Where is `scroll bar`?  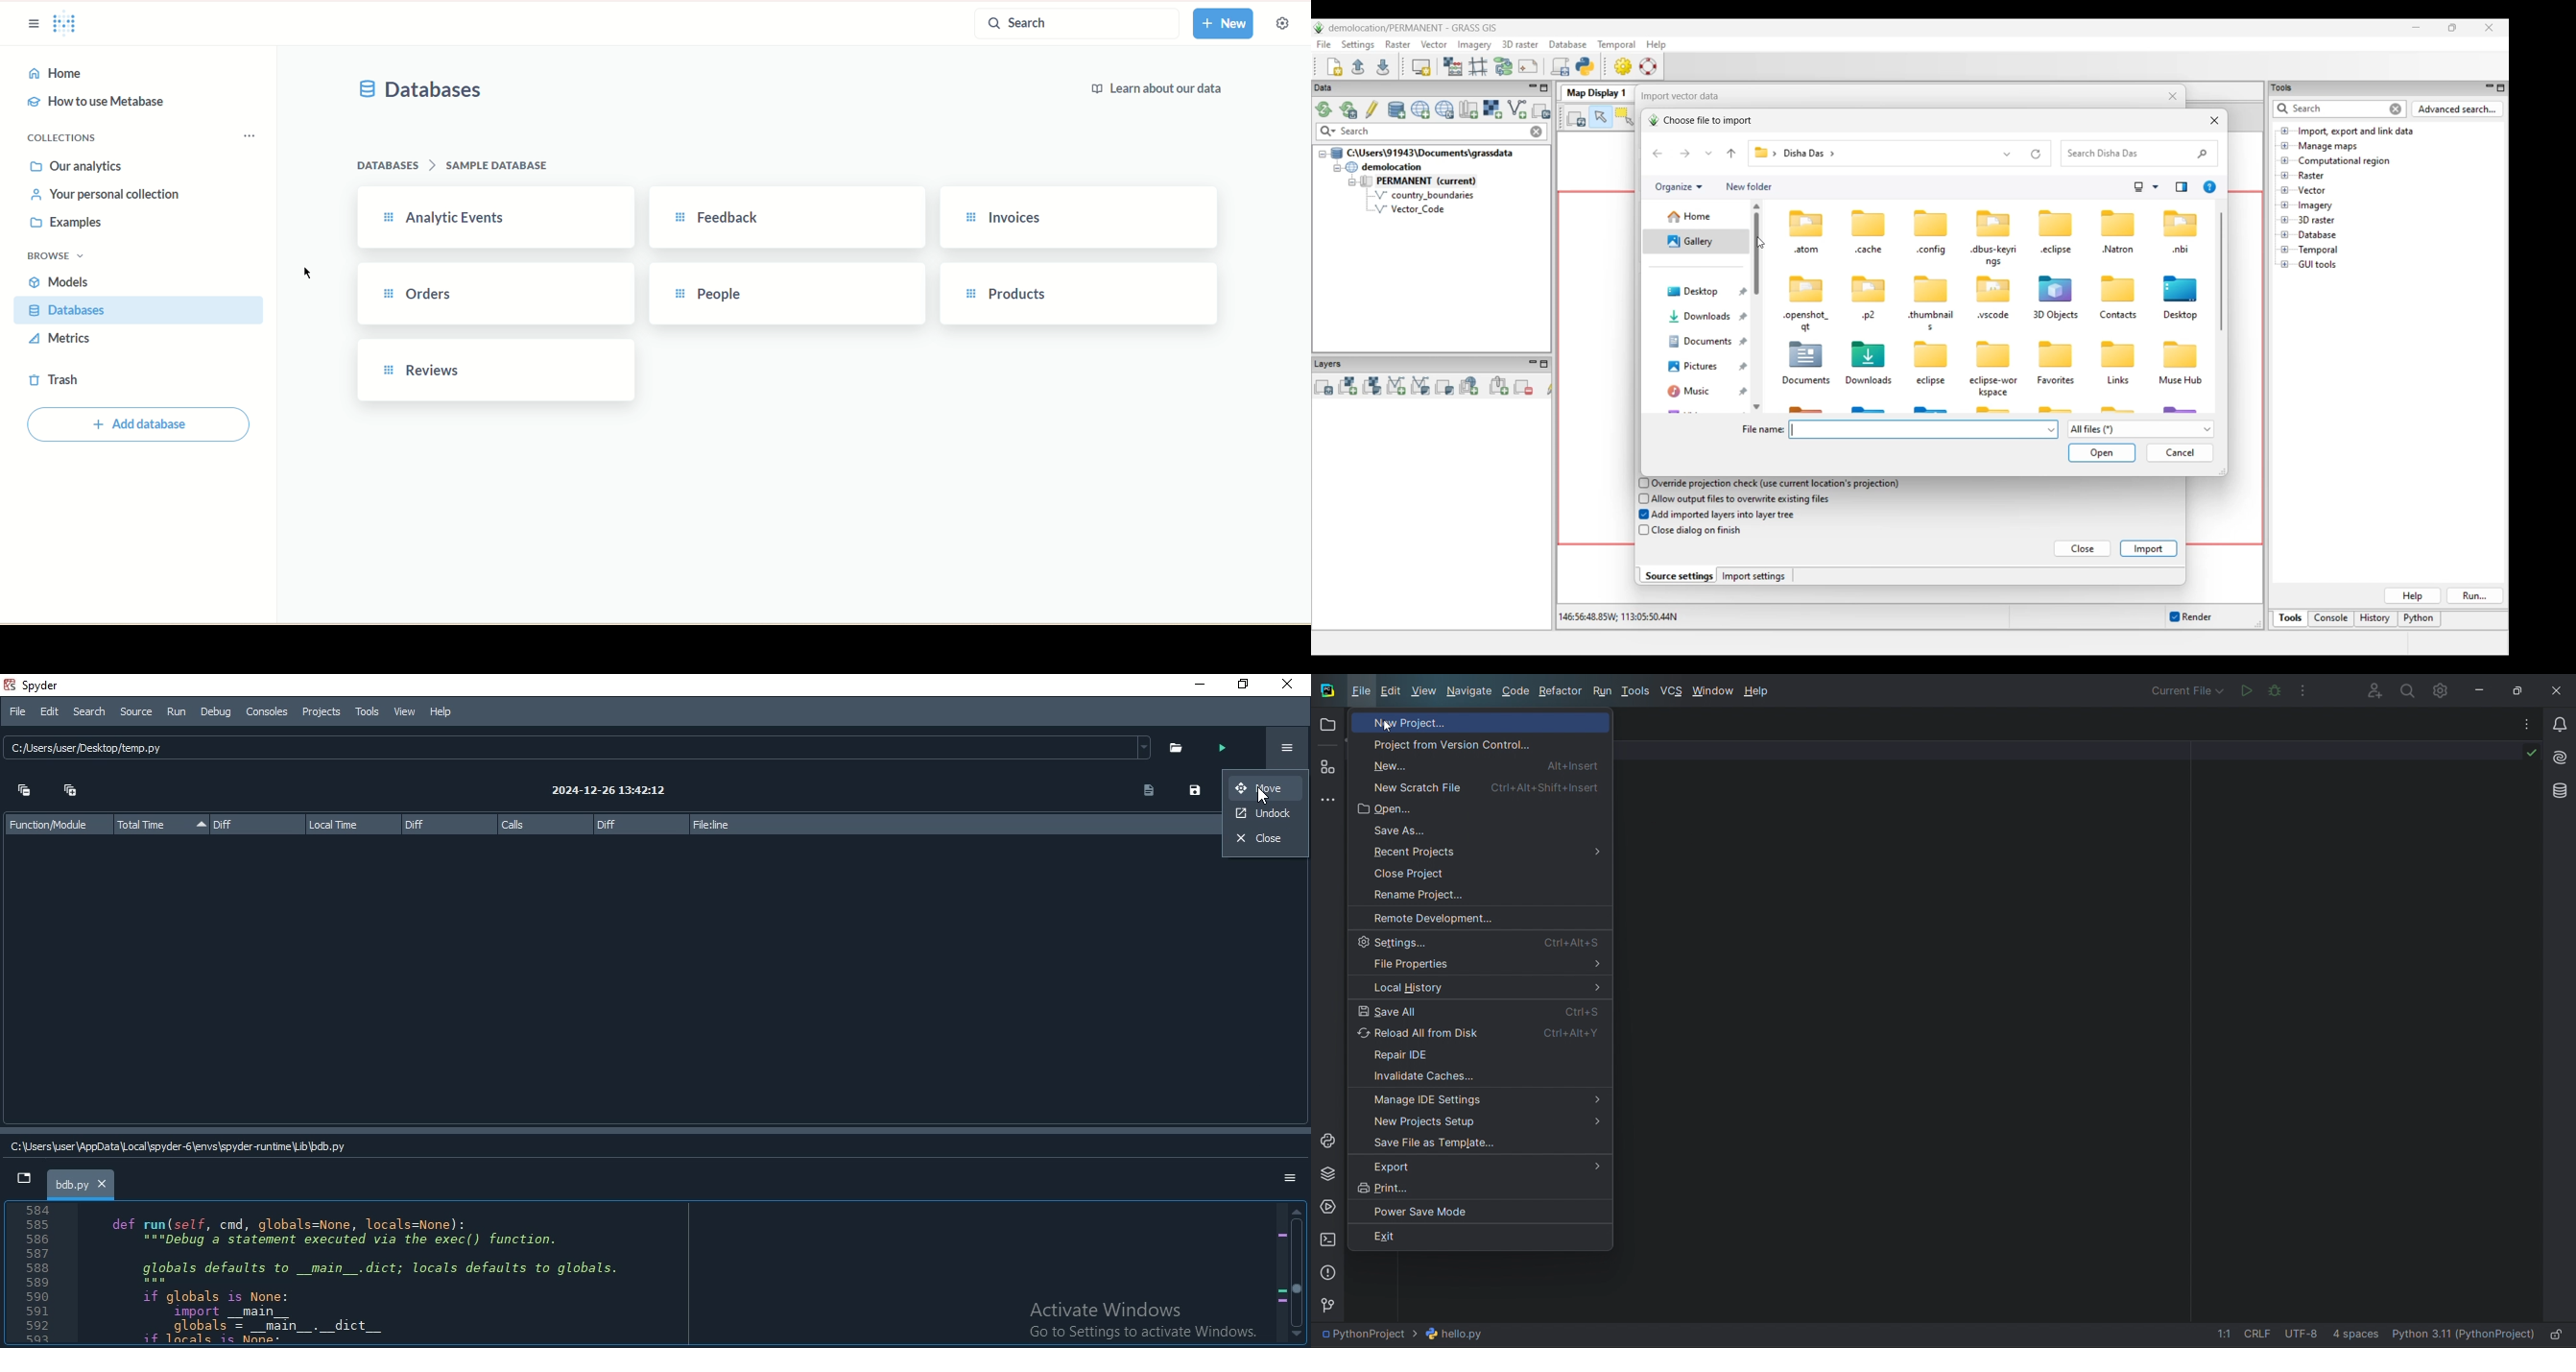
scroll bar is located at coordinates (1297, 1275).